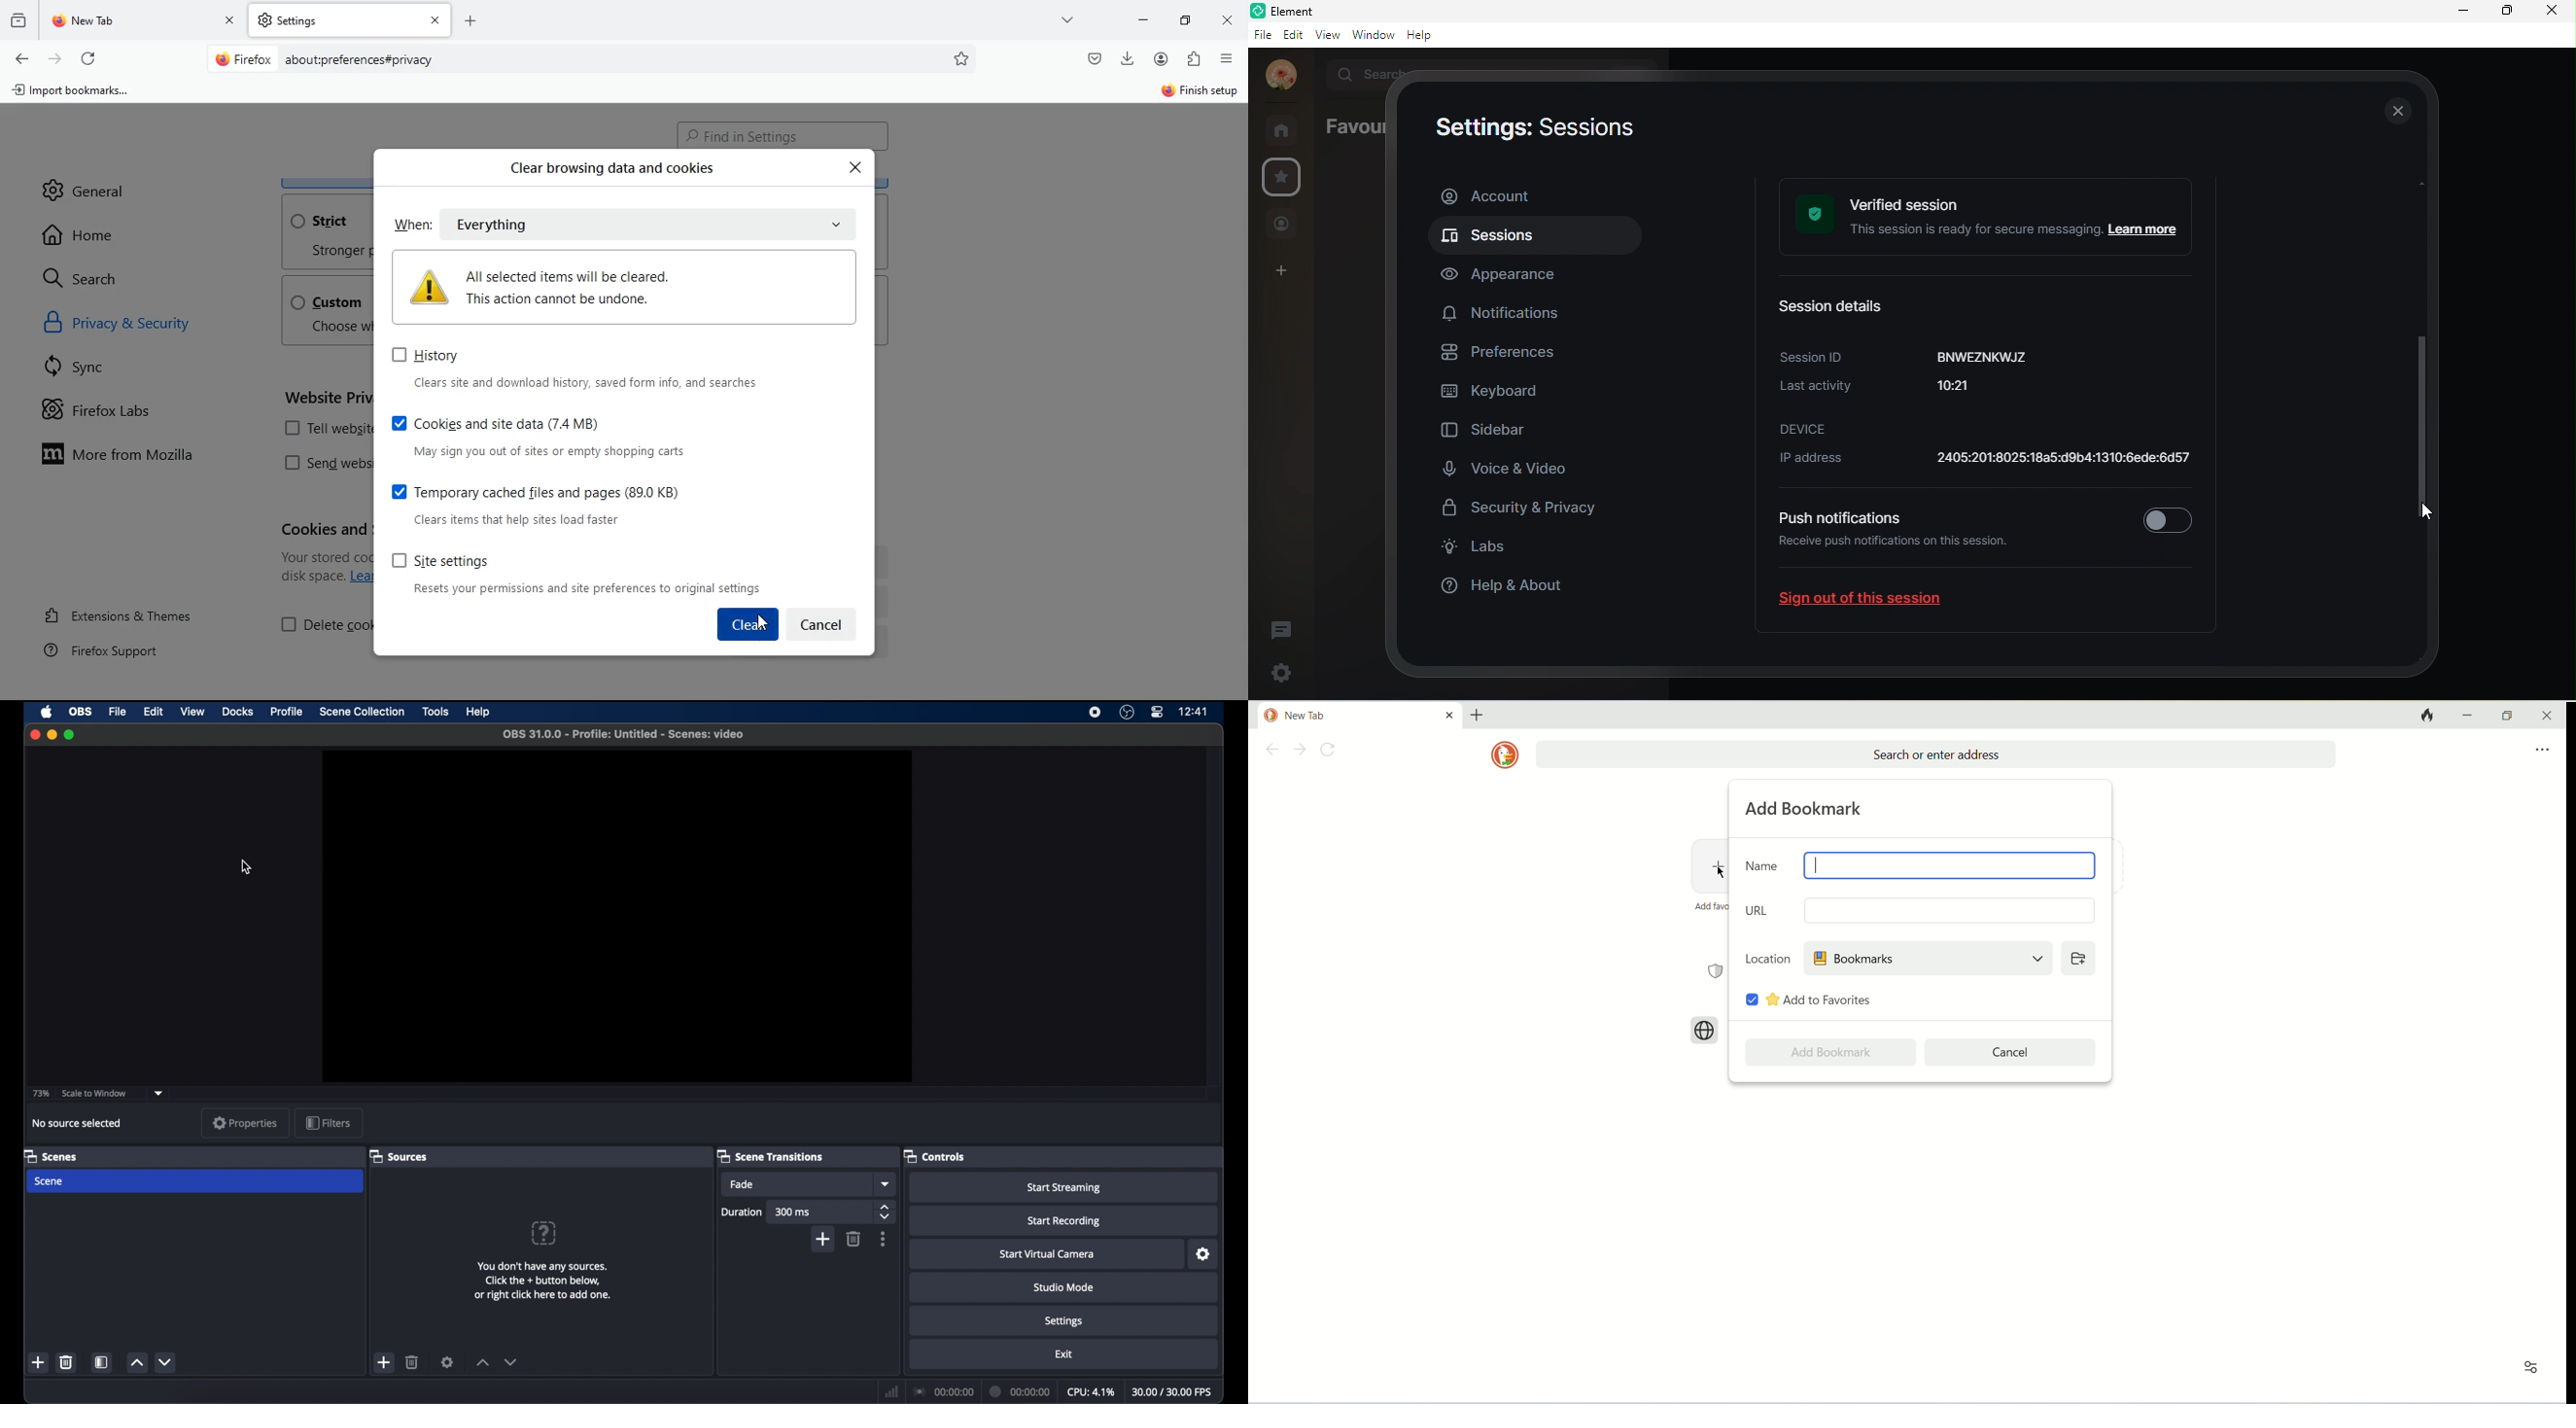  What do you see at coordinates (748, 623) in the screenshot?
I see `clear` at bounding box center [748, 623].